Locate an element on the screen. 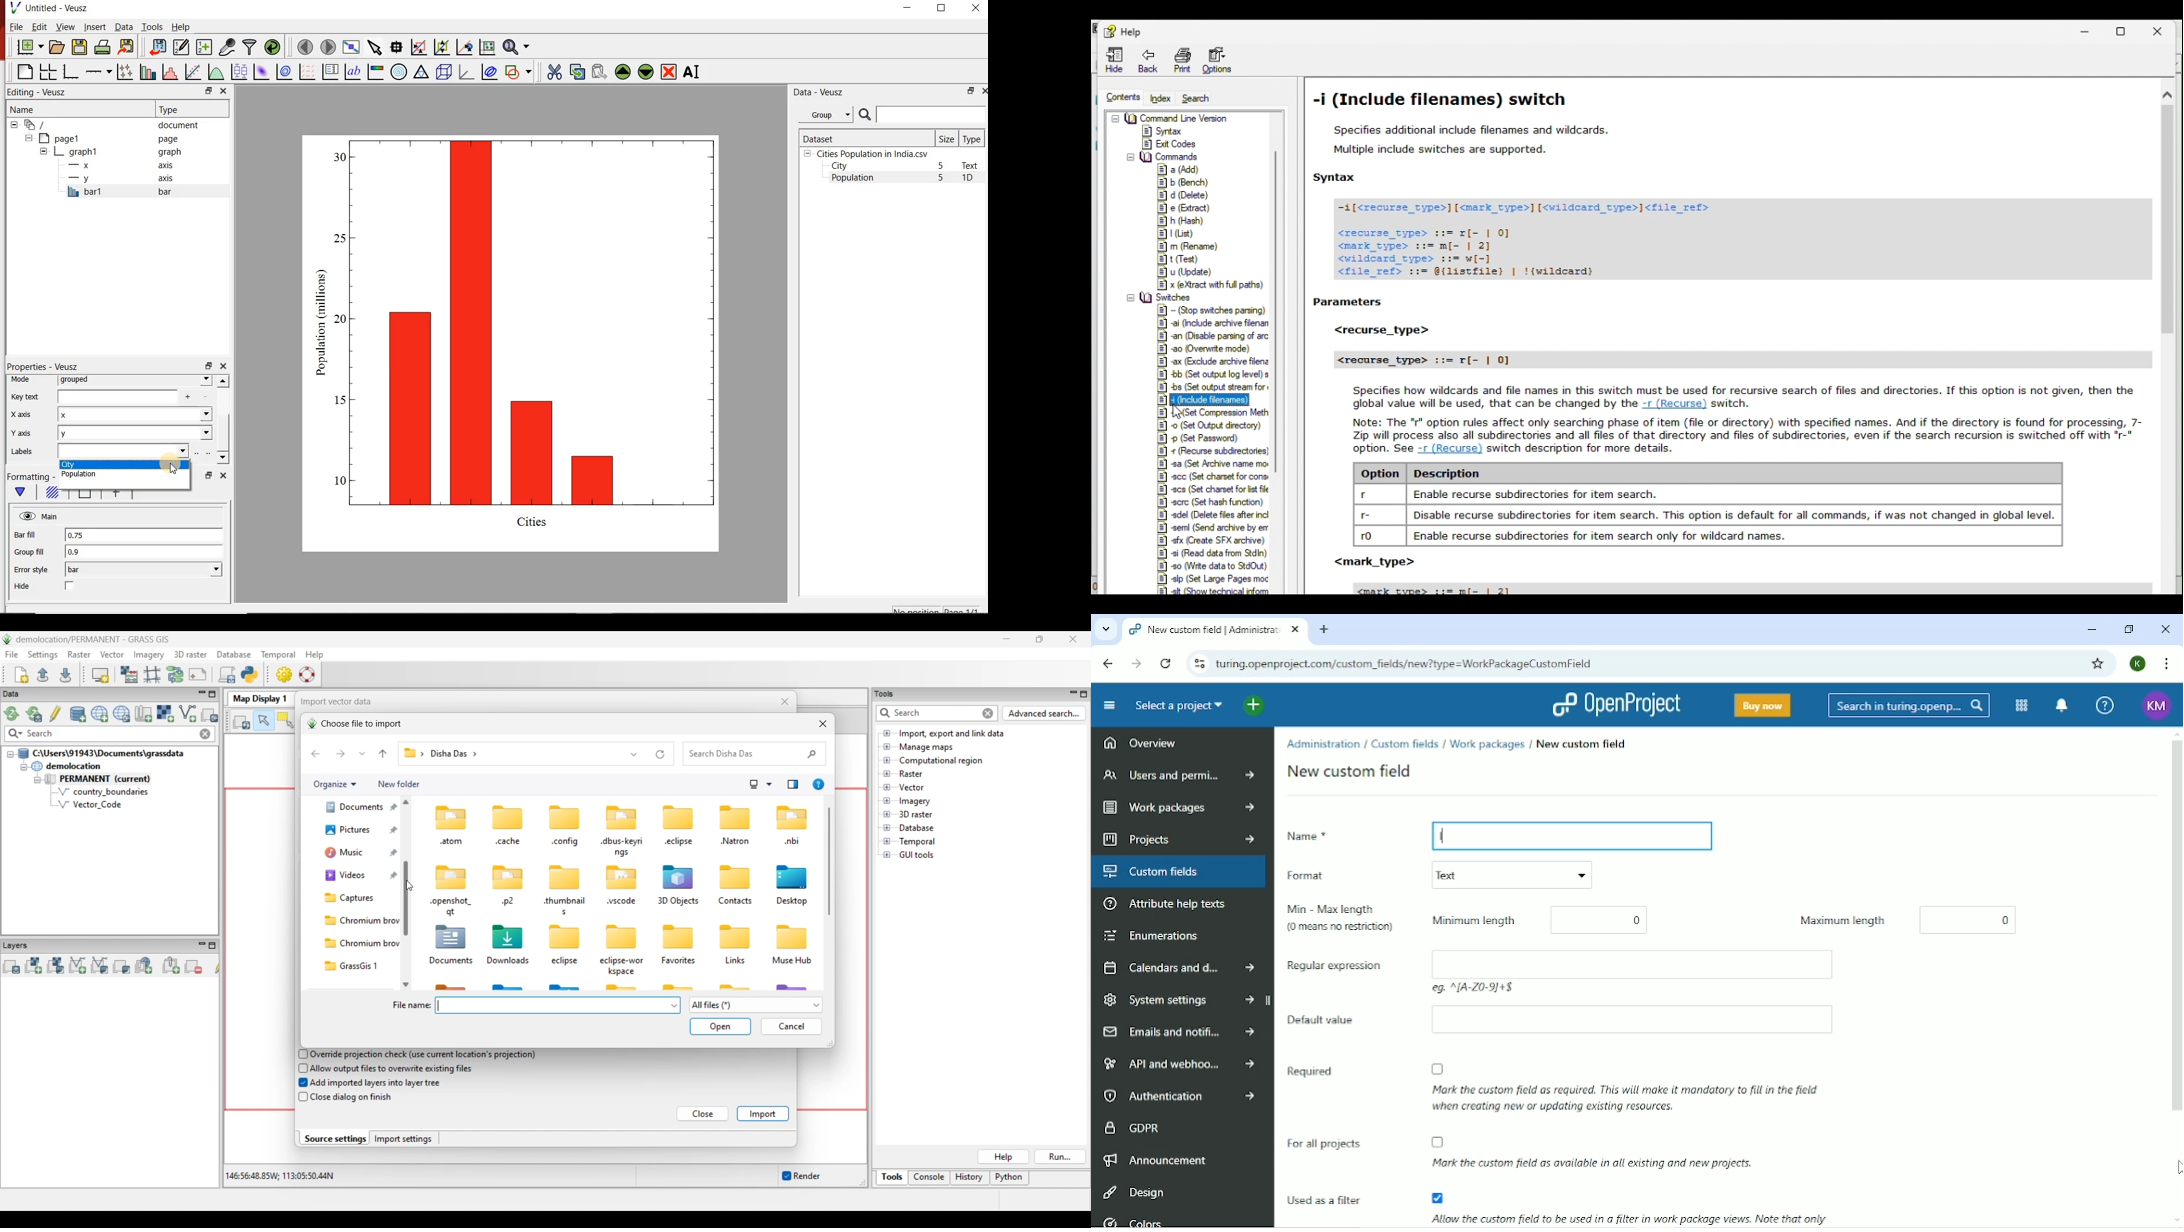 This screenshot has height=1232, width=2184. Exclude archive is located at coordinates (1212, 362).